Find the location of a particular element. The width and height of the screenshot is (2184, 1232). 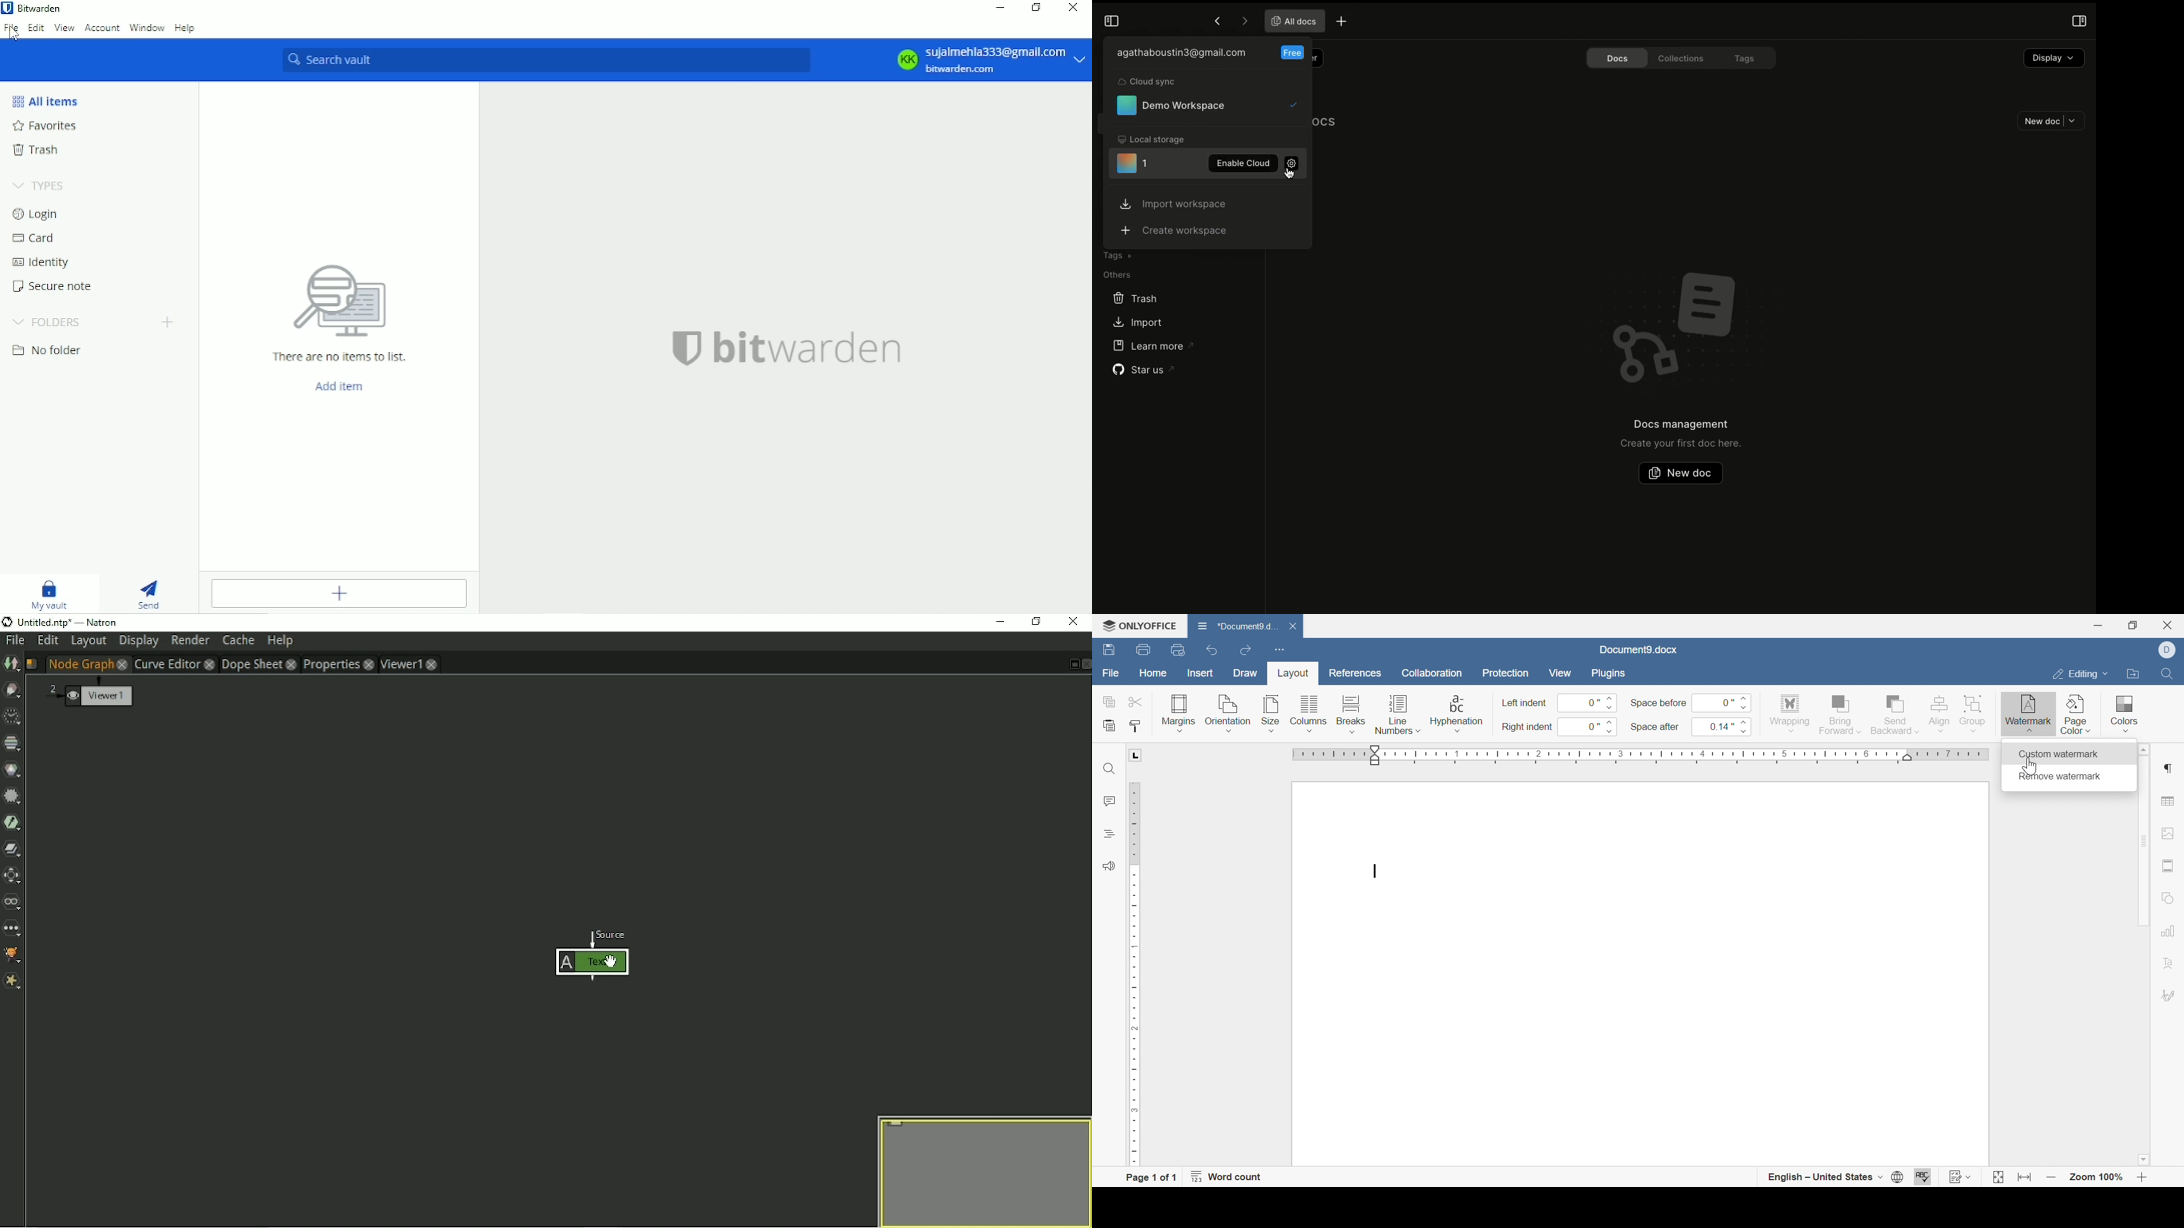

No folder is located at coordinates (49, 350).